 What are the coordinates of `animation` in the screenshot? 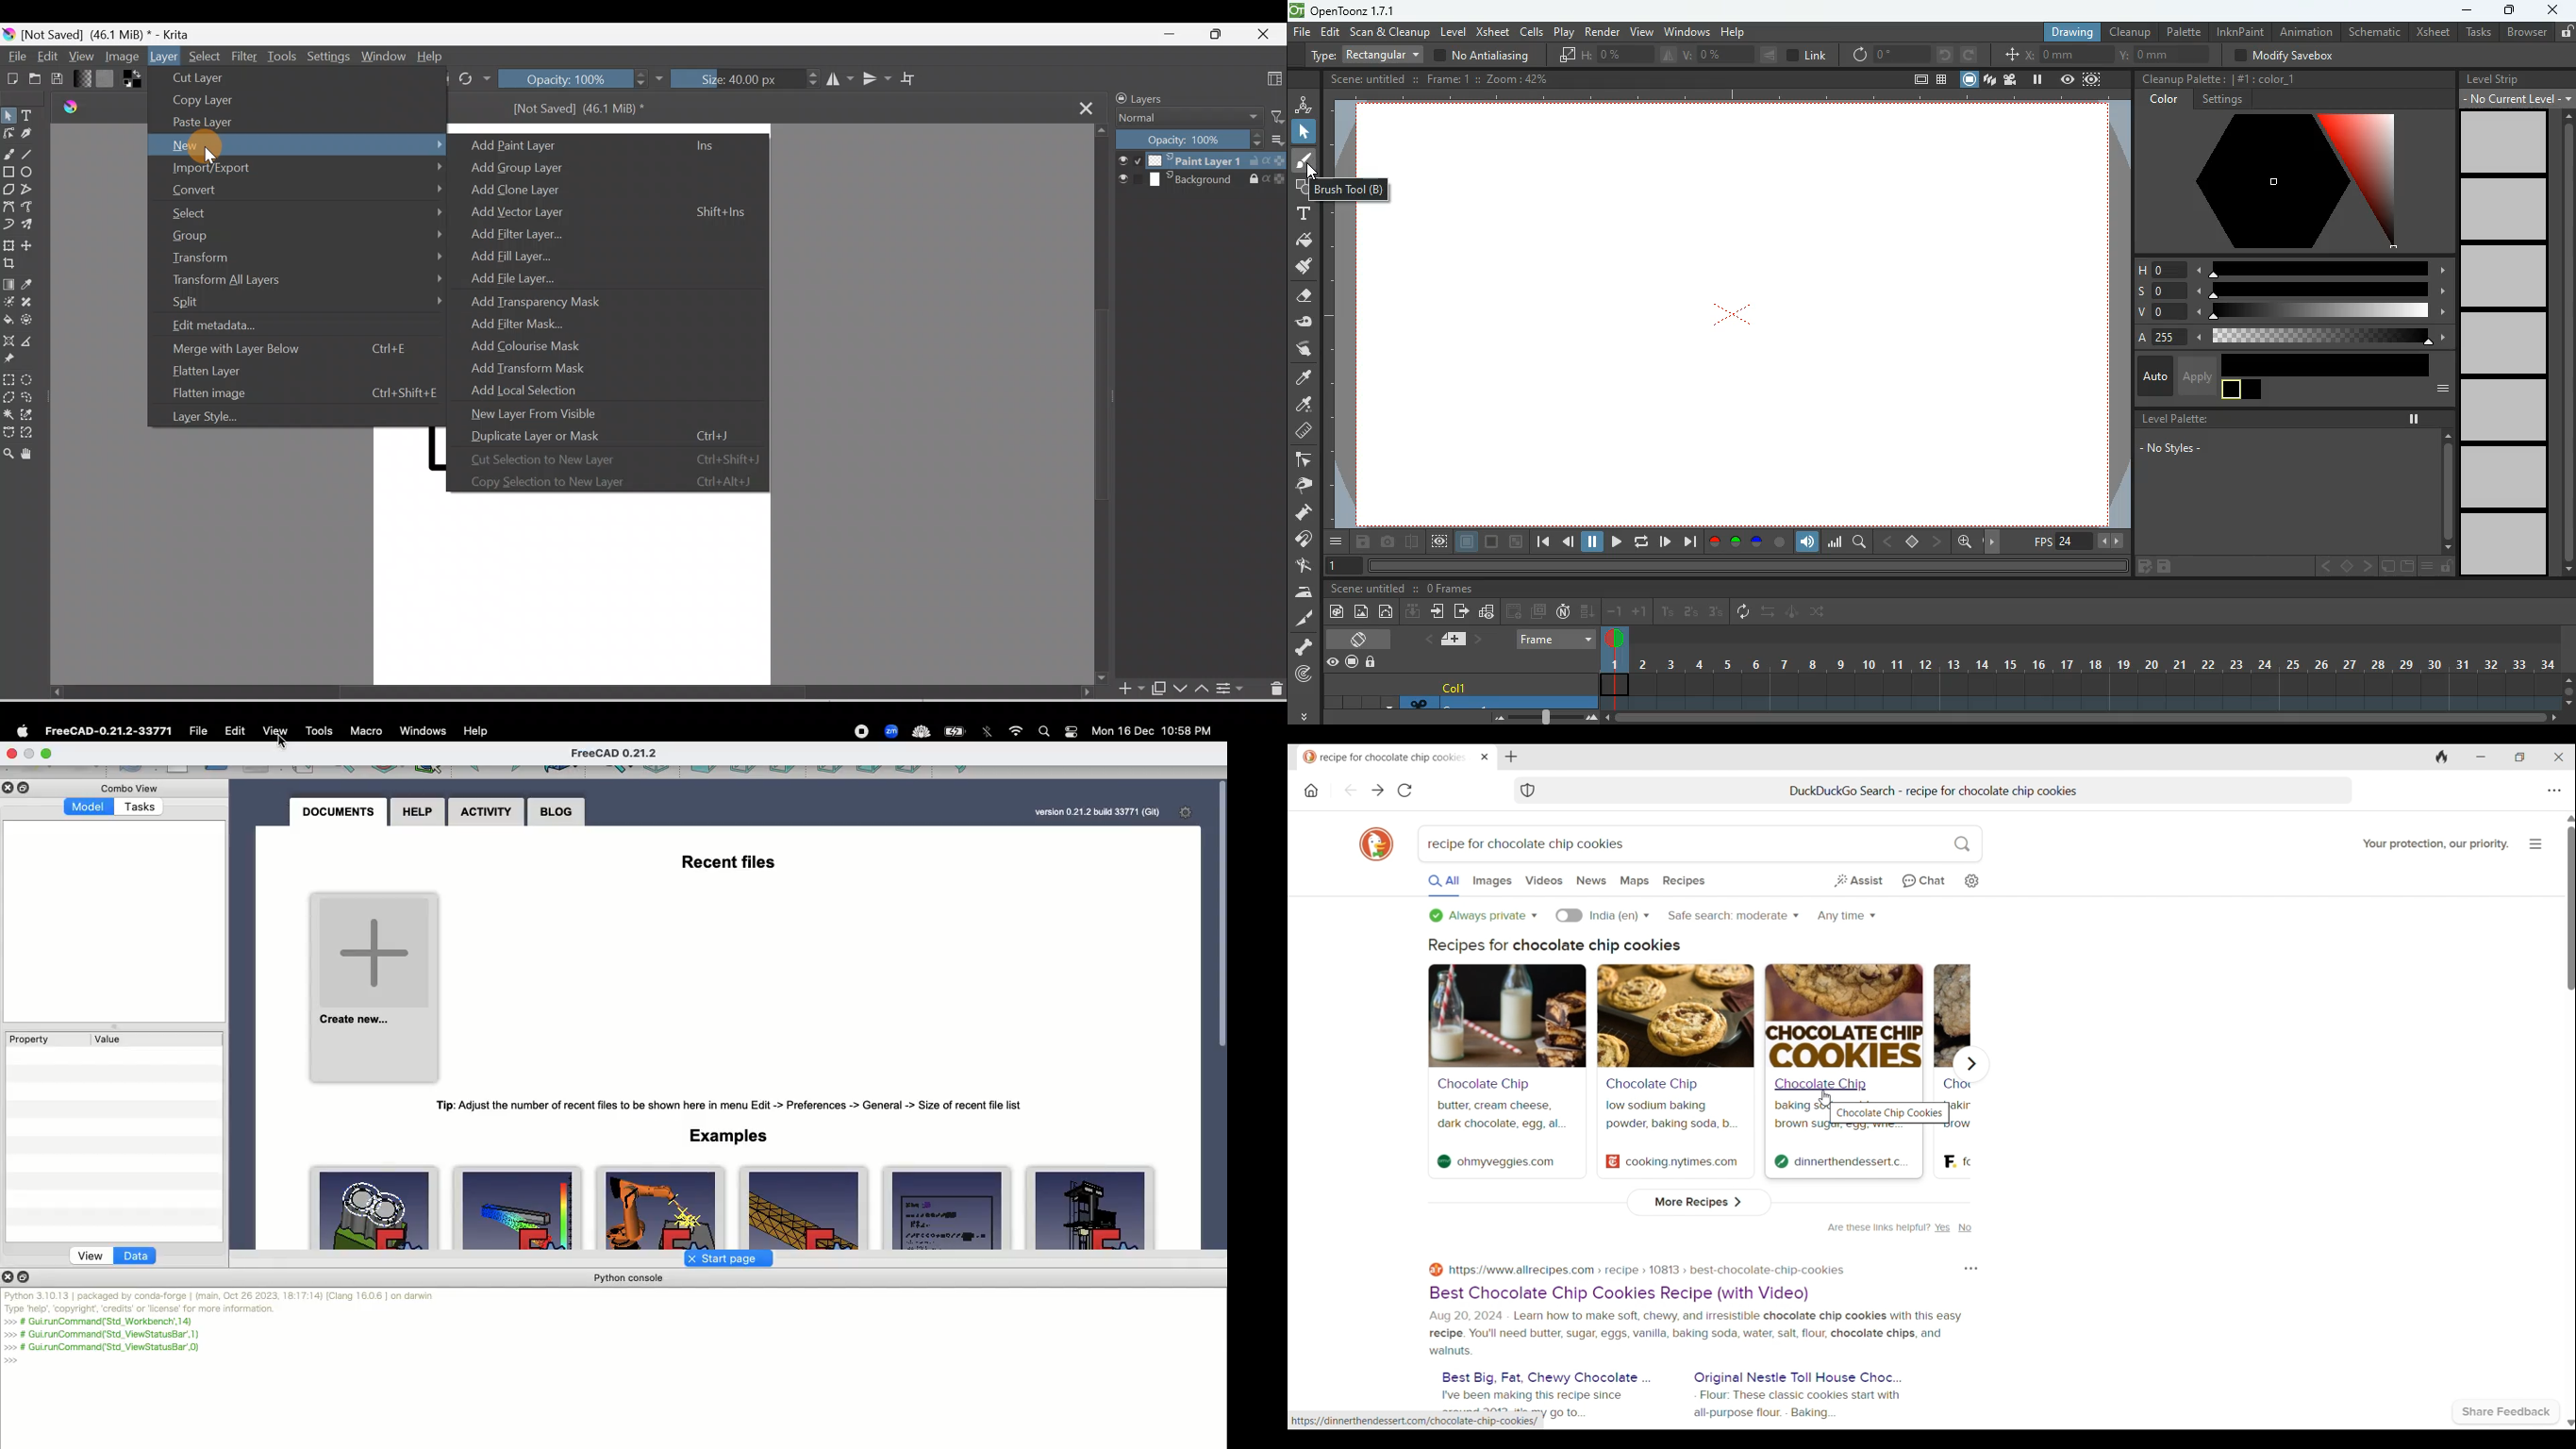 It's located at (2308, 32).